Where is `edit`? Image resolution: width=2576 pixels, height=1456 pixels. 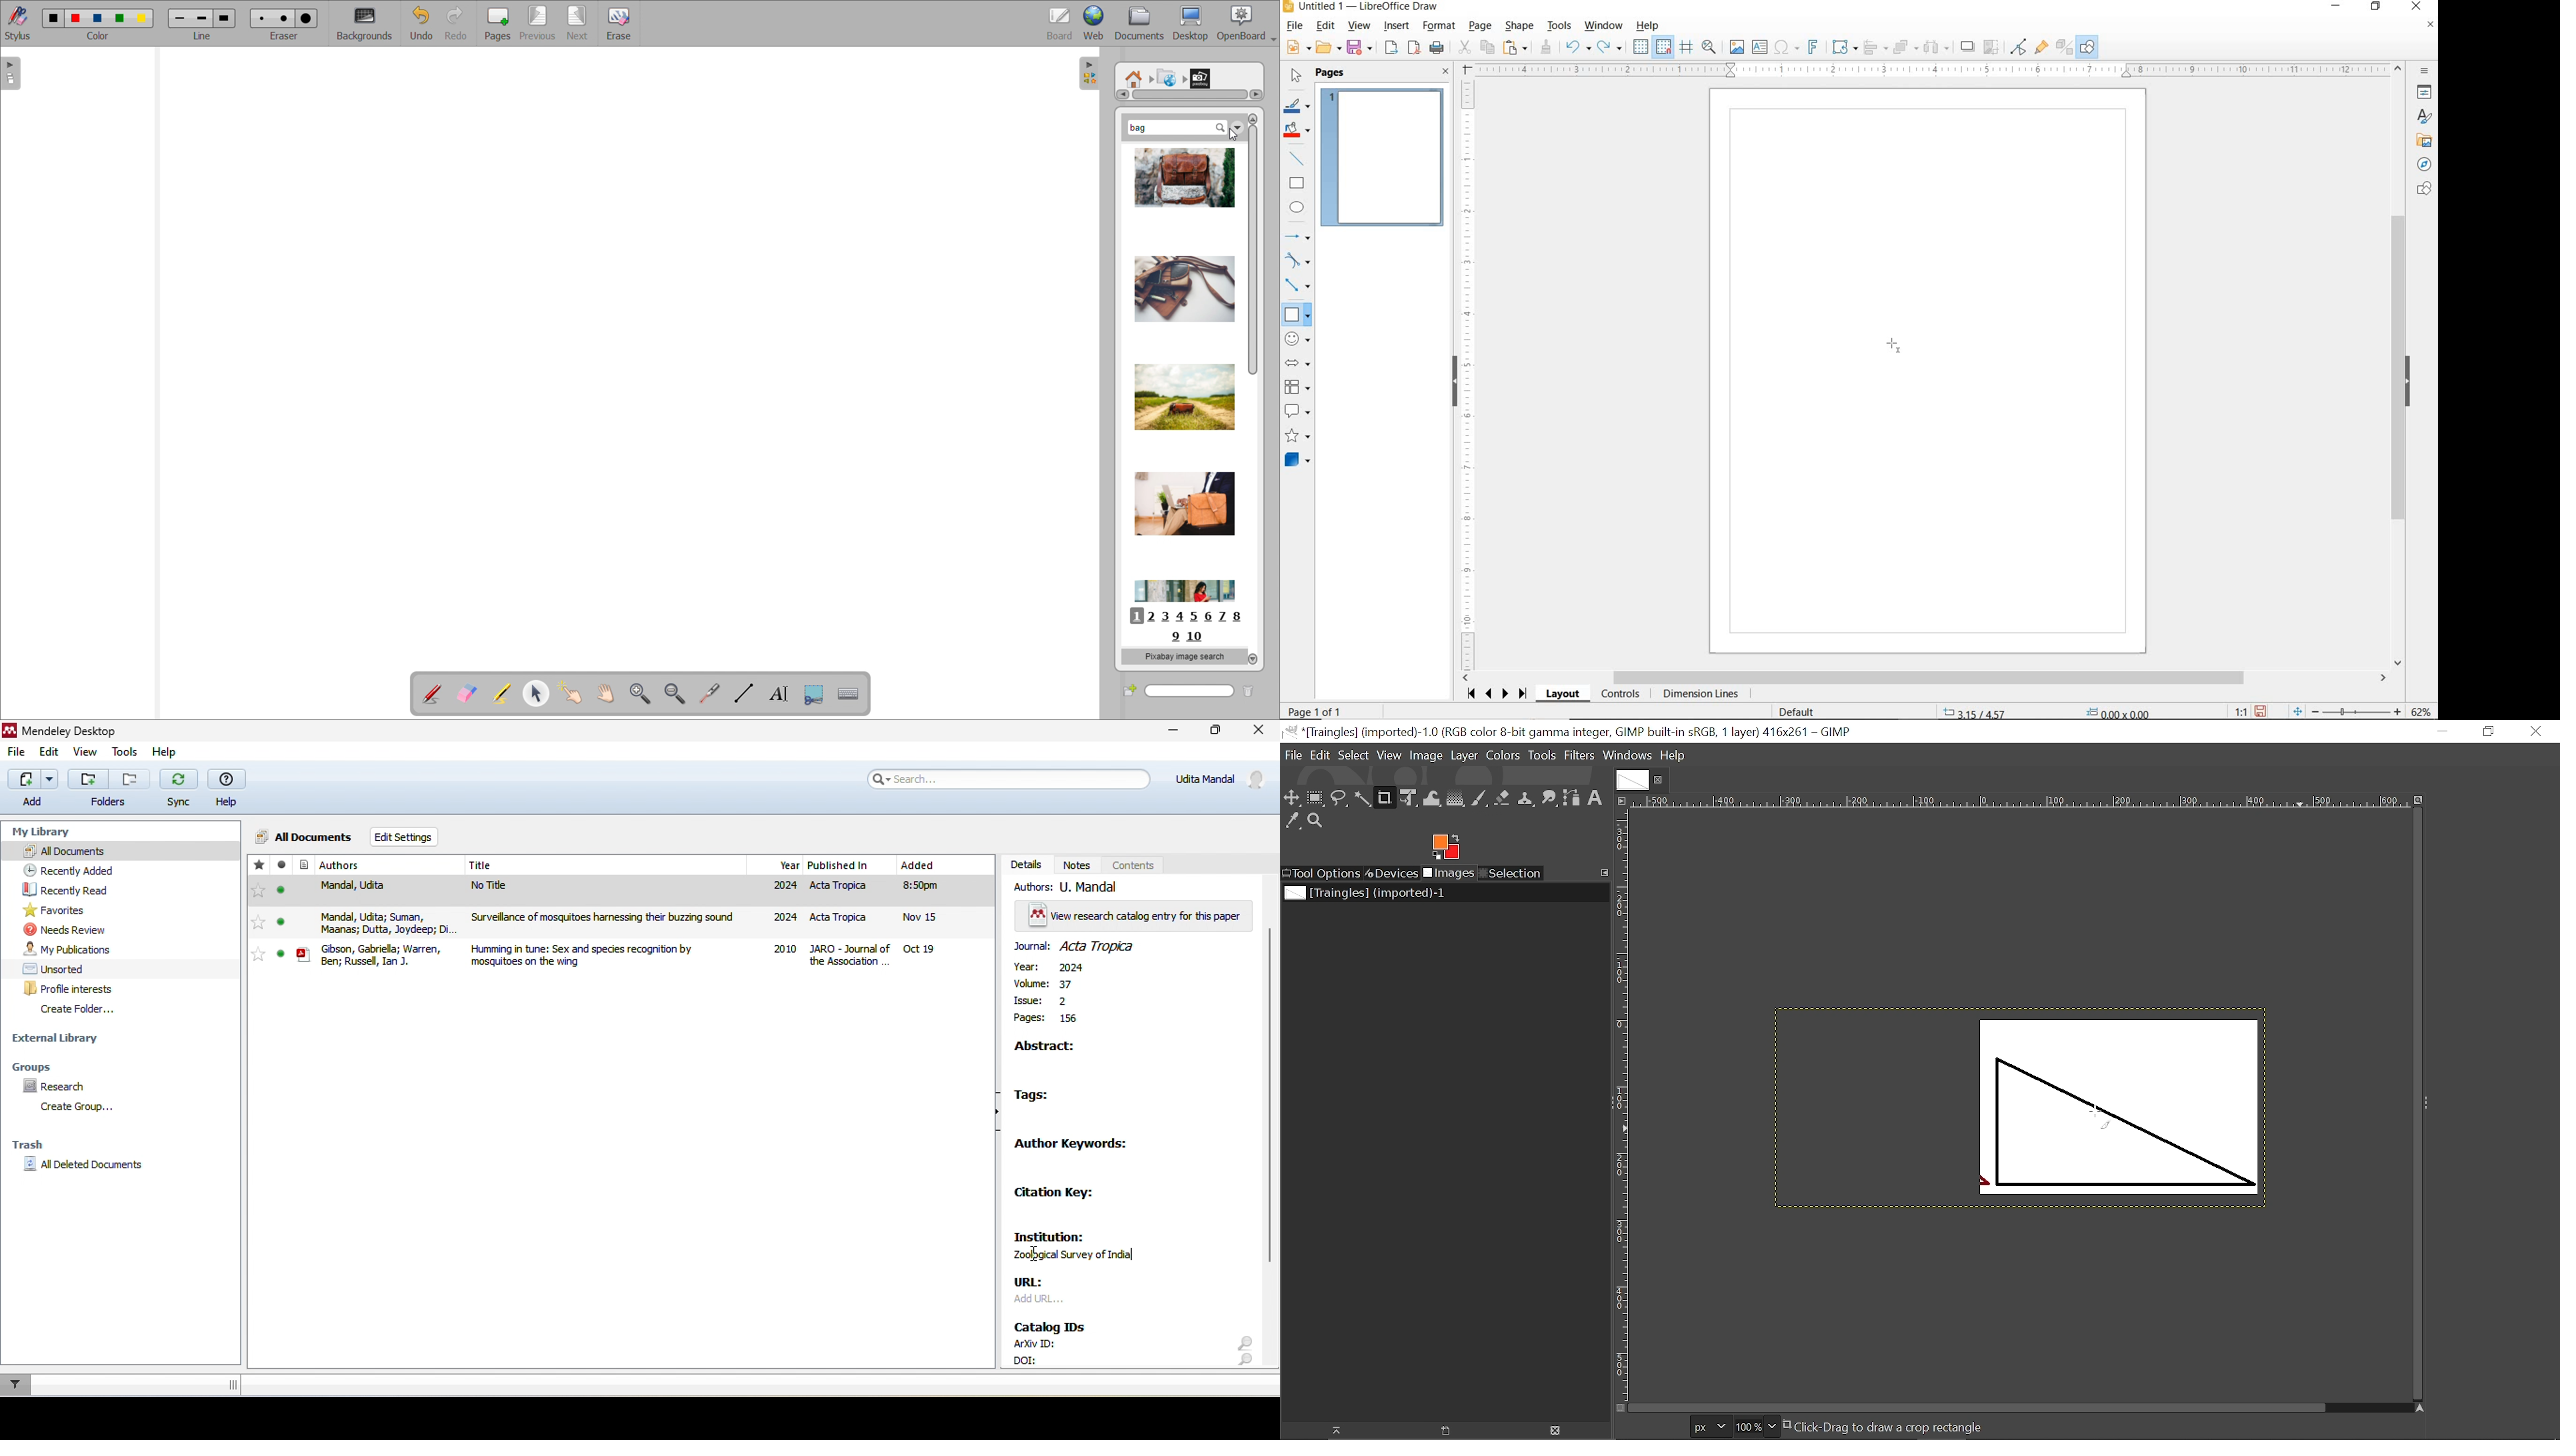 edit is located at coordinates (51, 753).